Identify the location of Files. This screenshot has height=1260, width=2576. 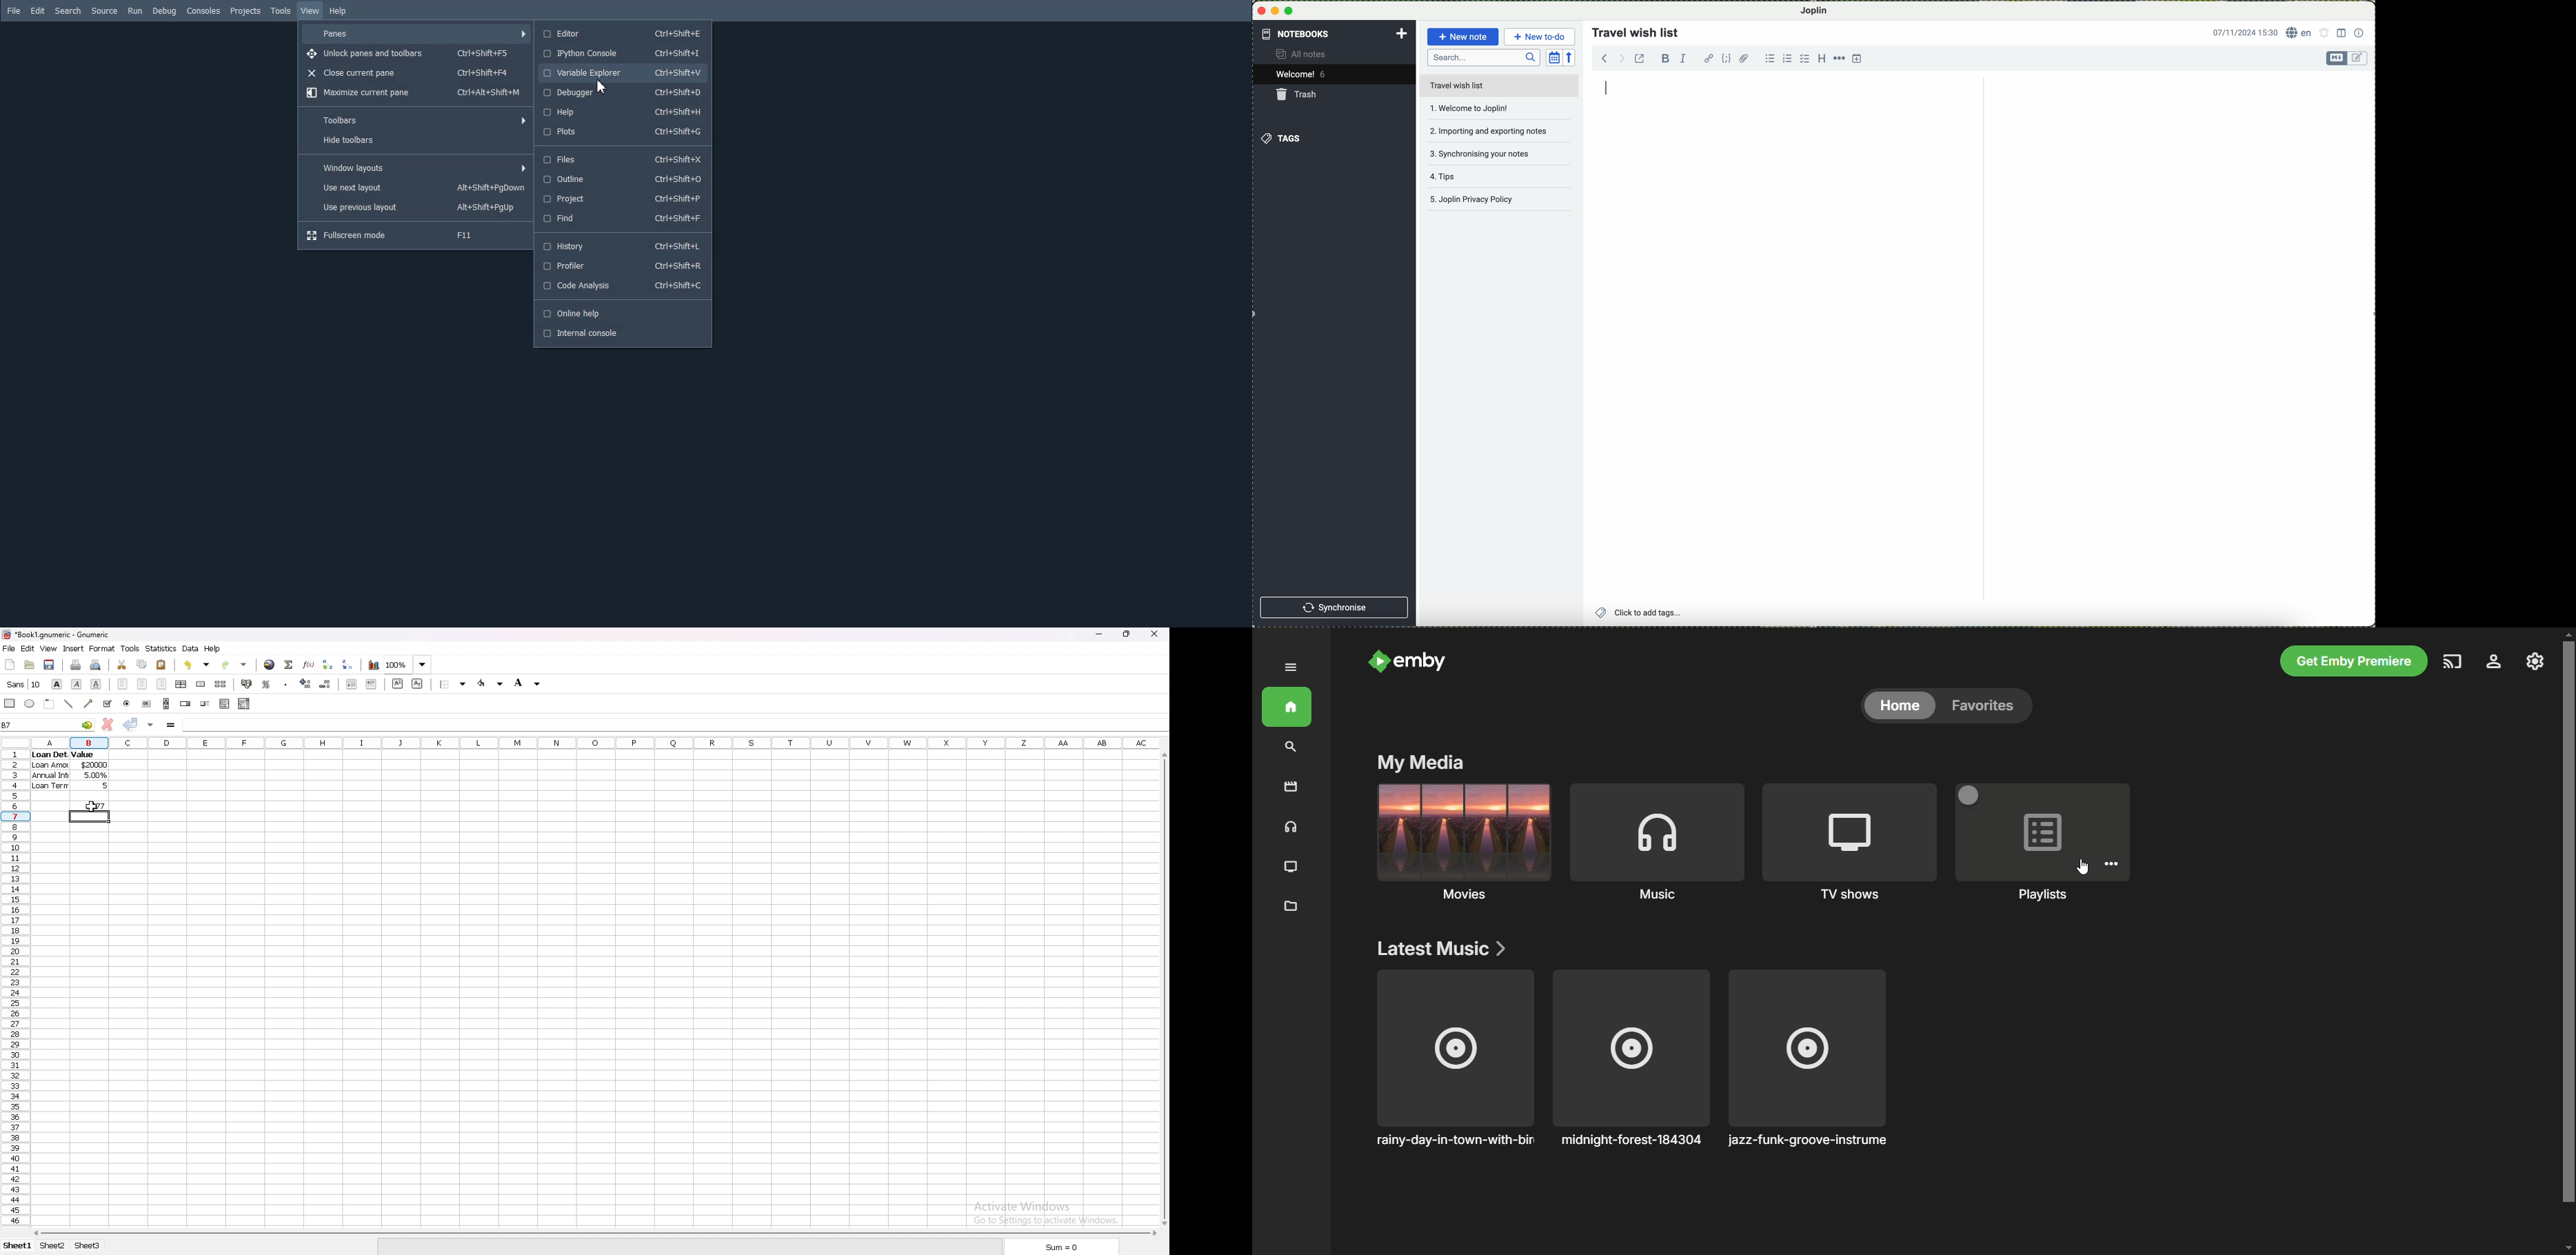
(621, 160).